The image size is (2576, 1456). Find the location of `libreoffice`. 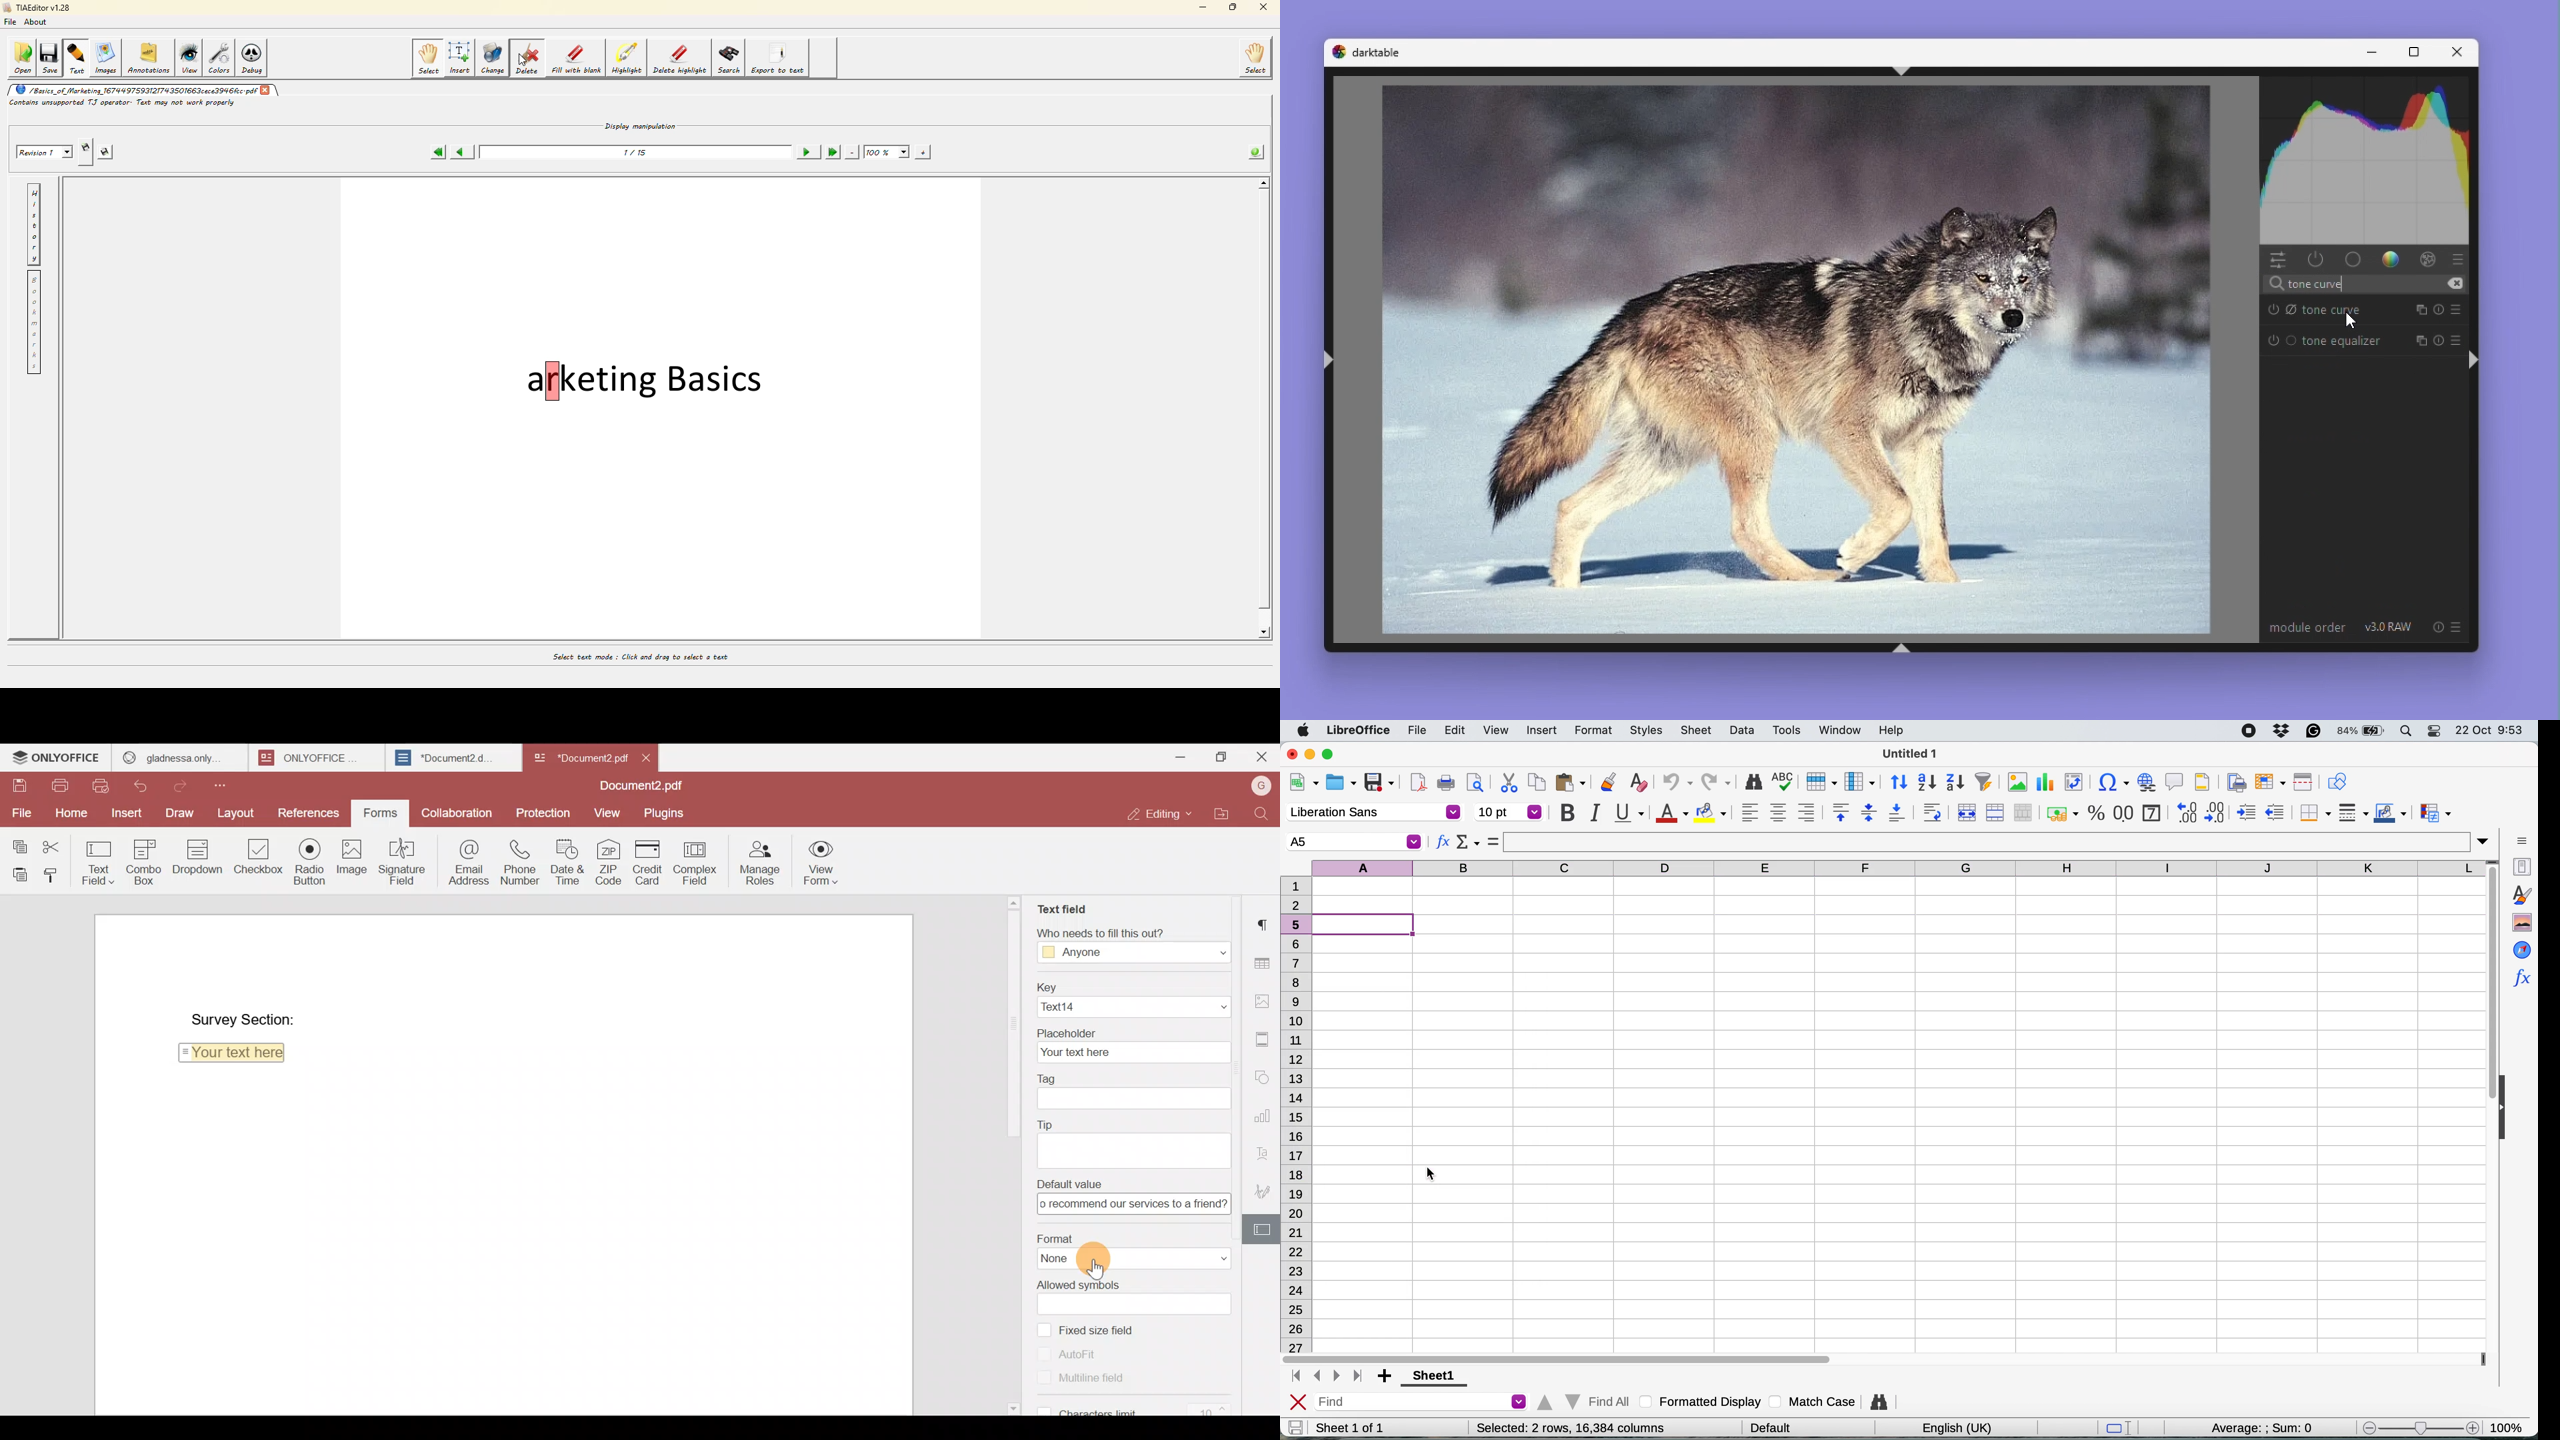

libreoffice is located at coordinates (1360, 731).